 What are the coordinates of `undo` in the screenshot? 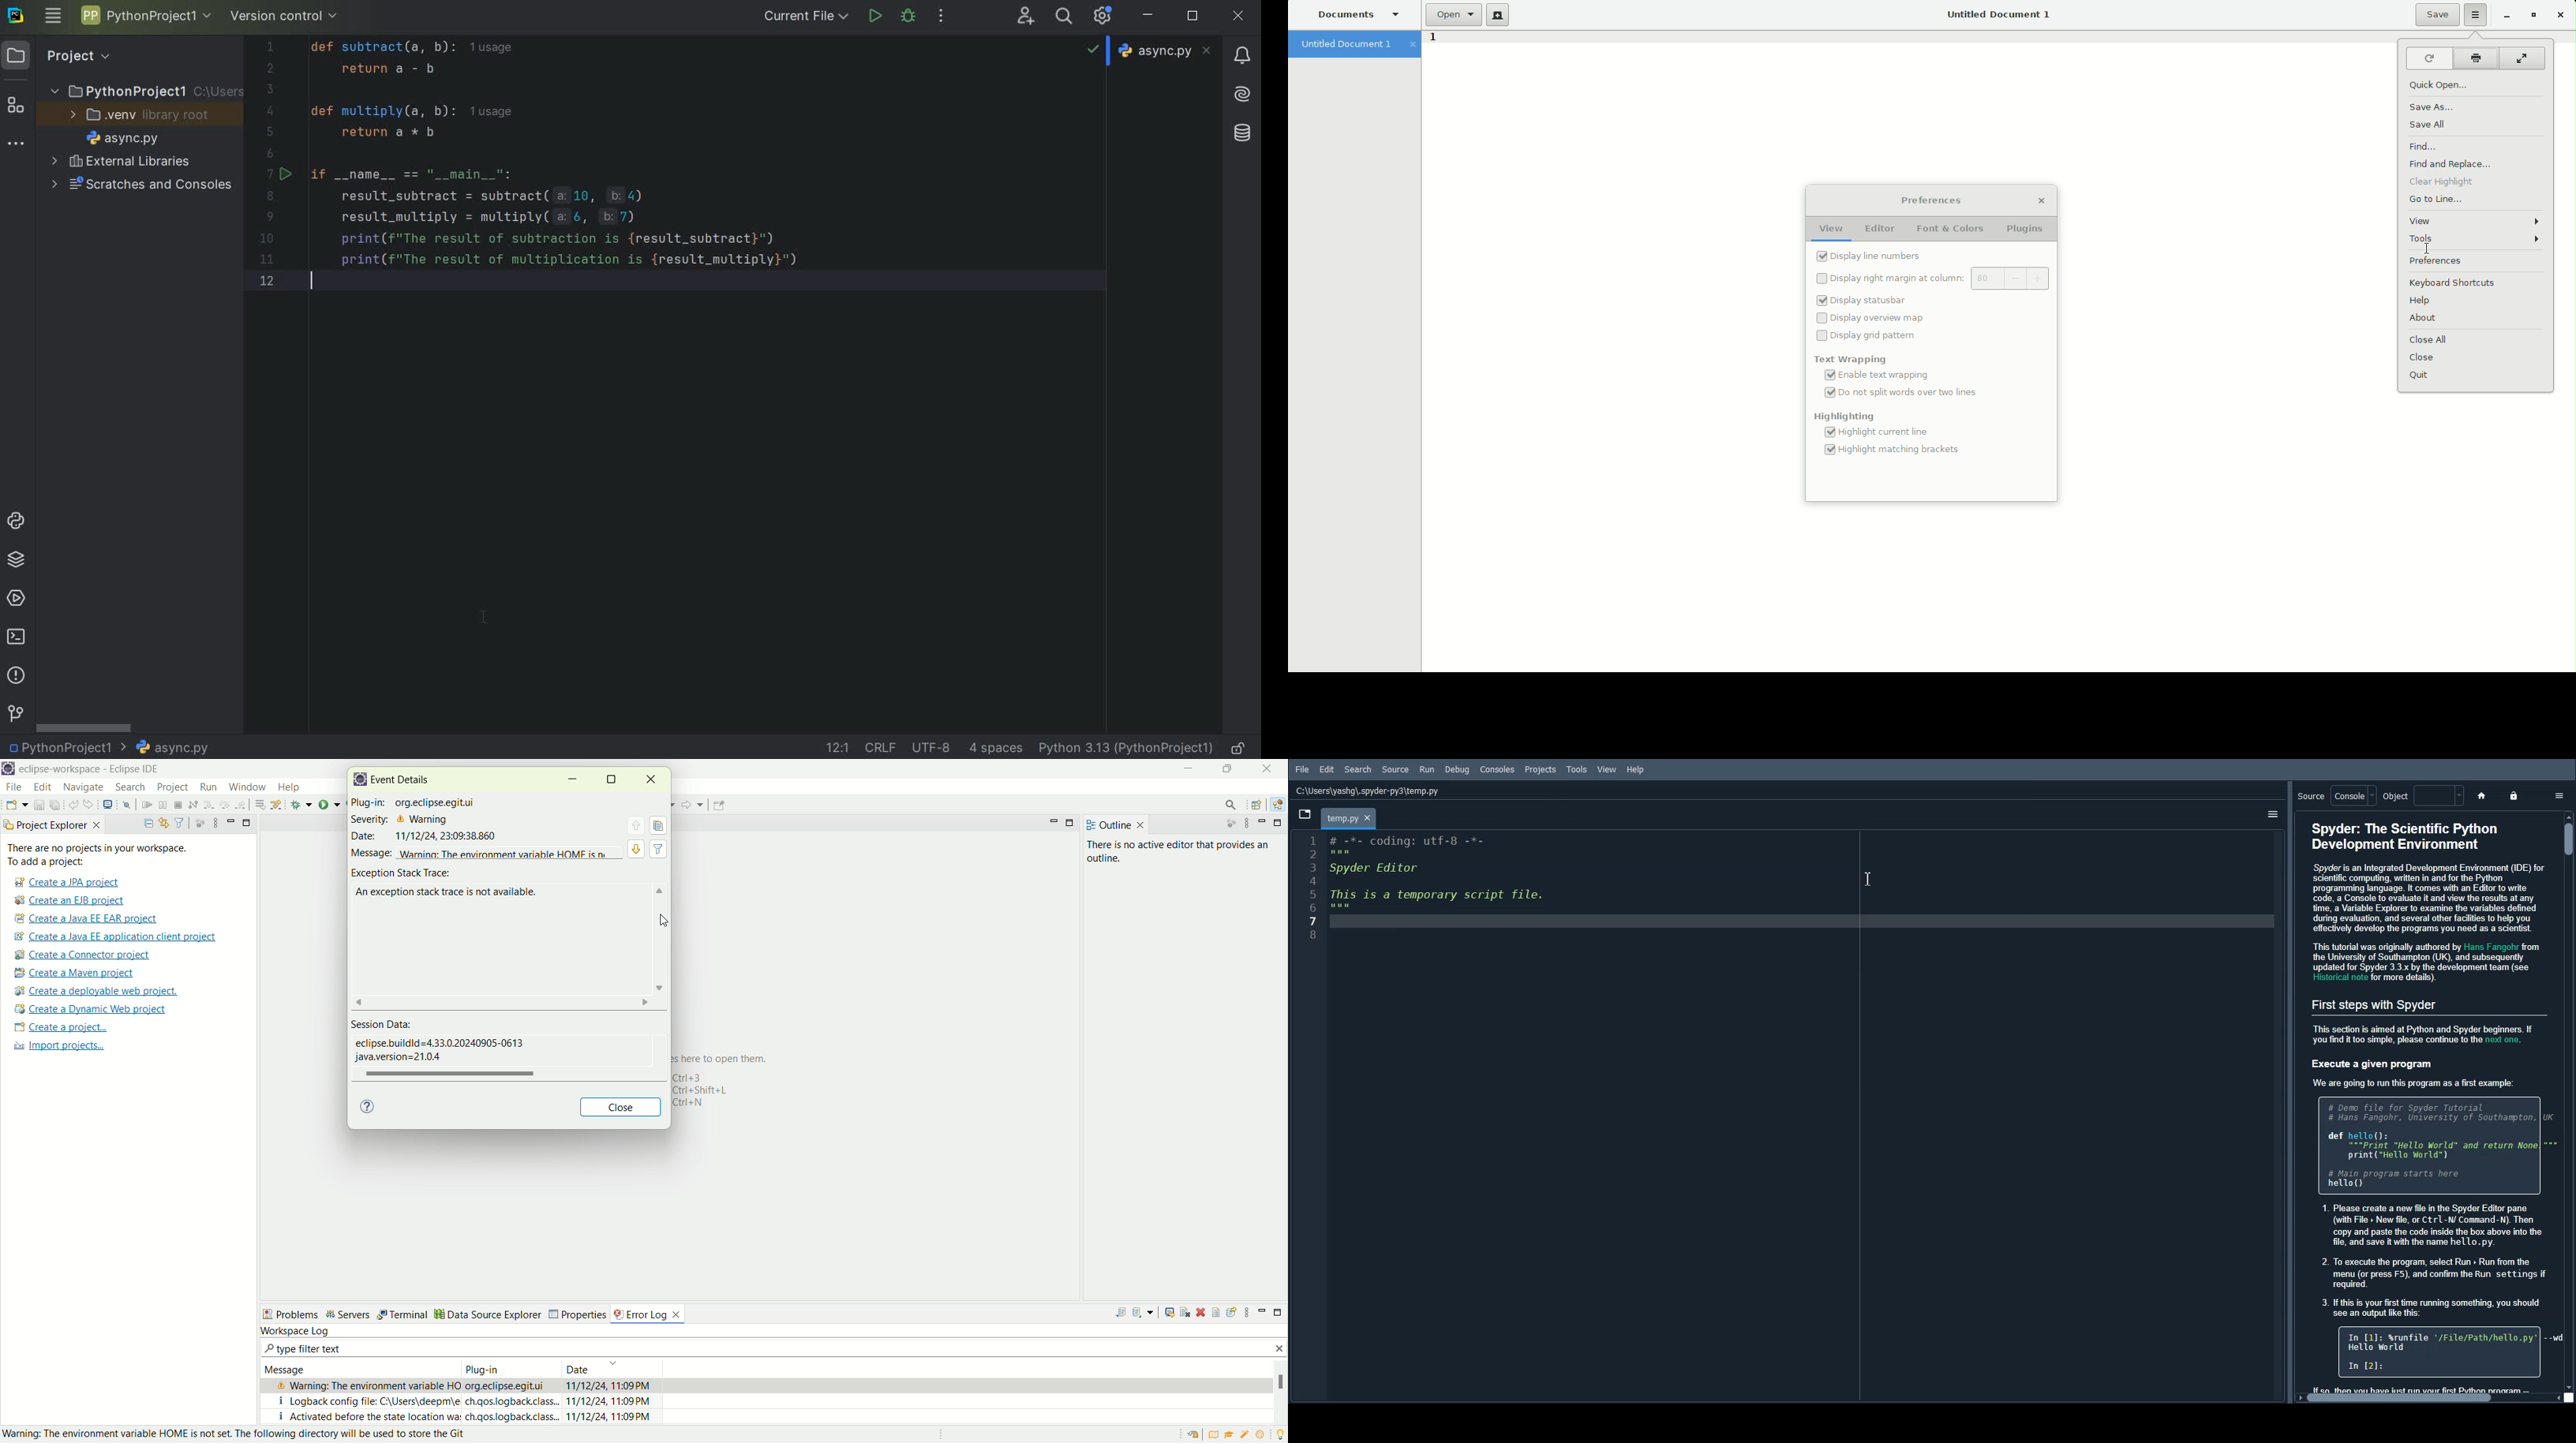 It's located at (72, 803).